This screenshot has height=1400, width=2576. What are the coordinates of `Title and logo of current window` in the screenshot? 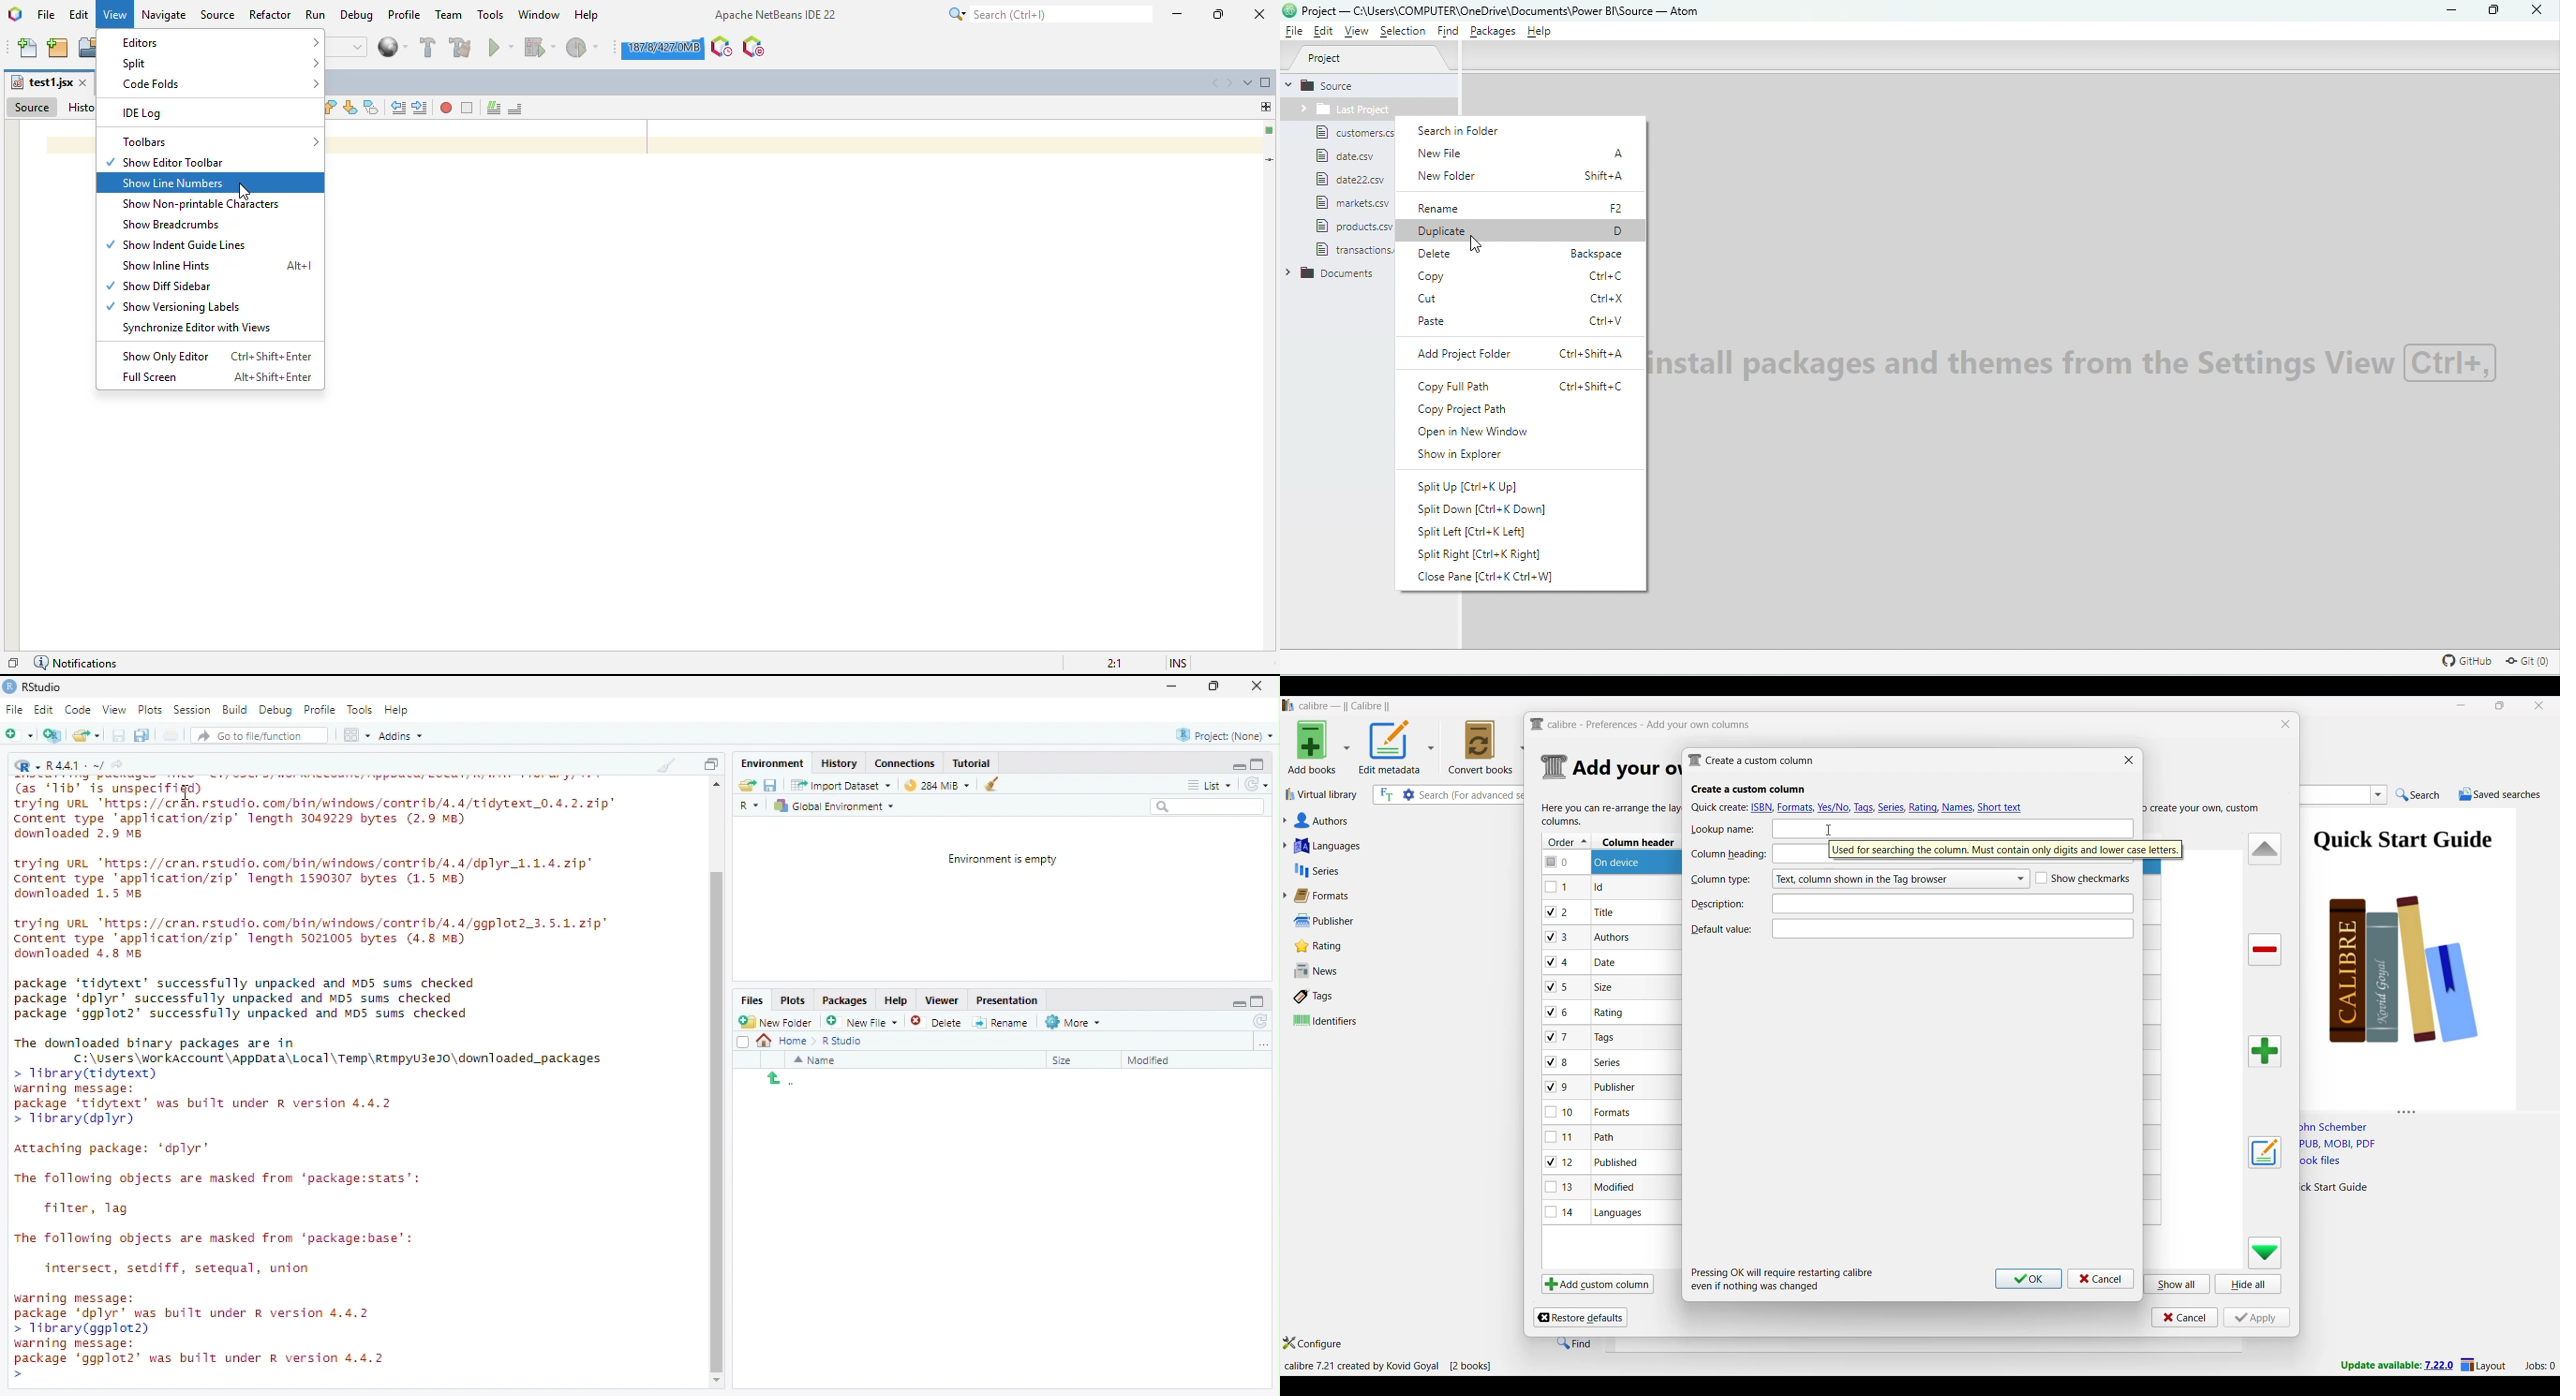 It's located at (1641, 725).